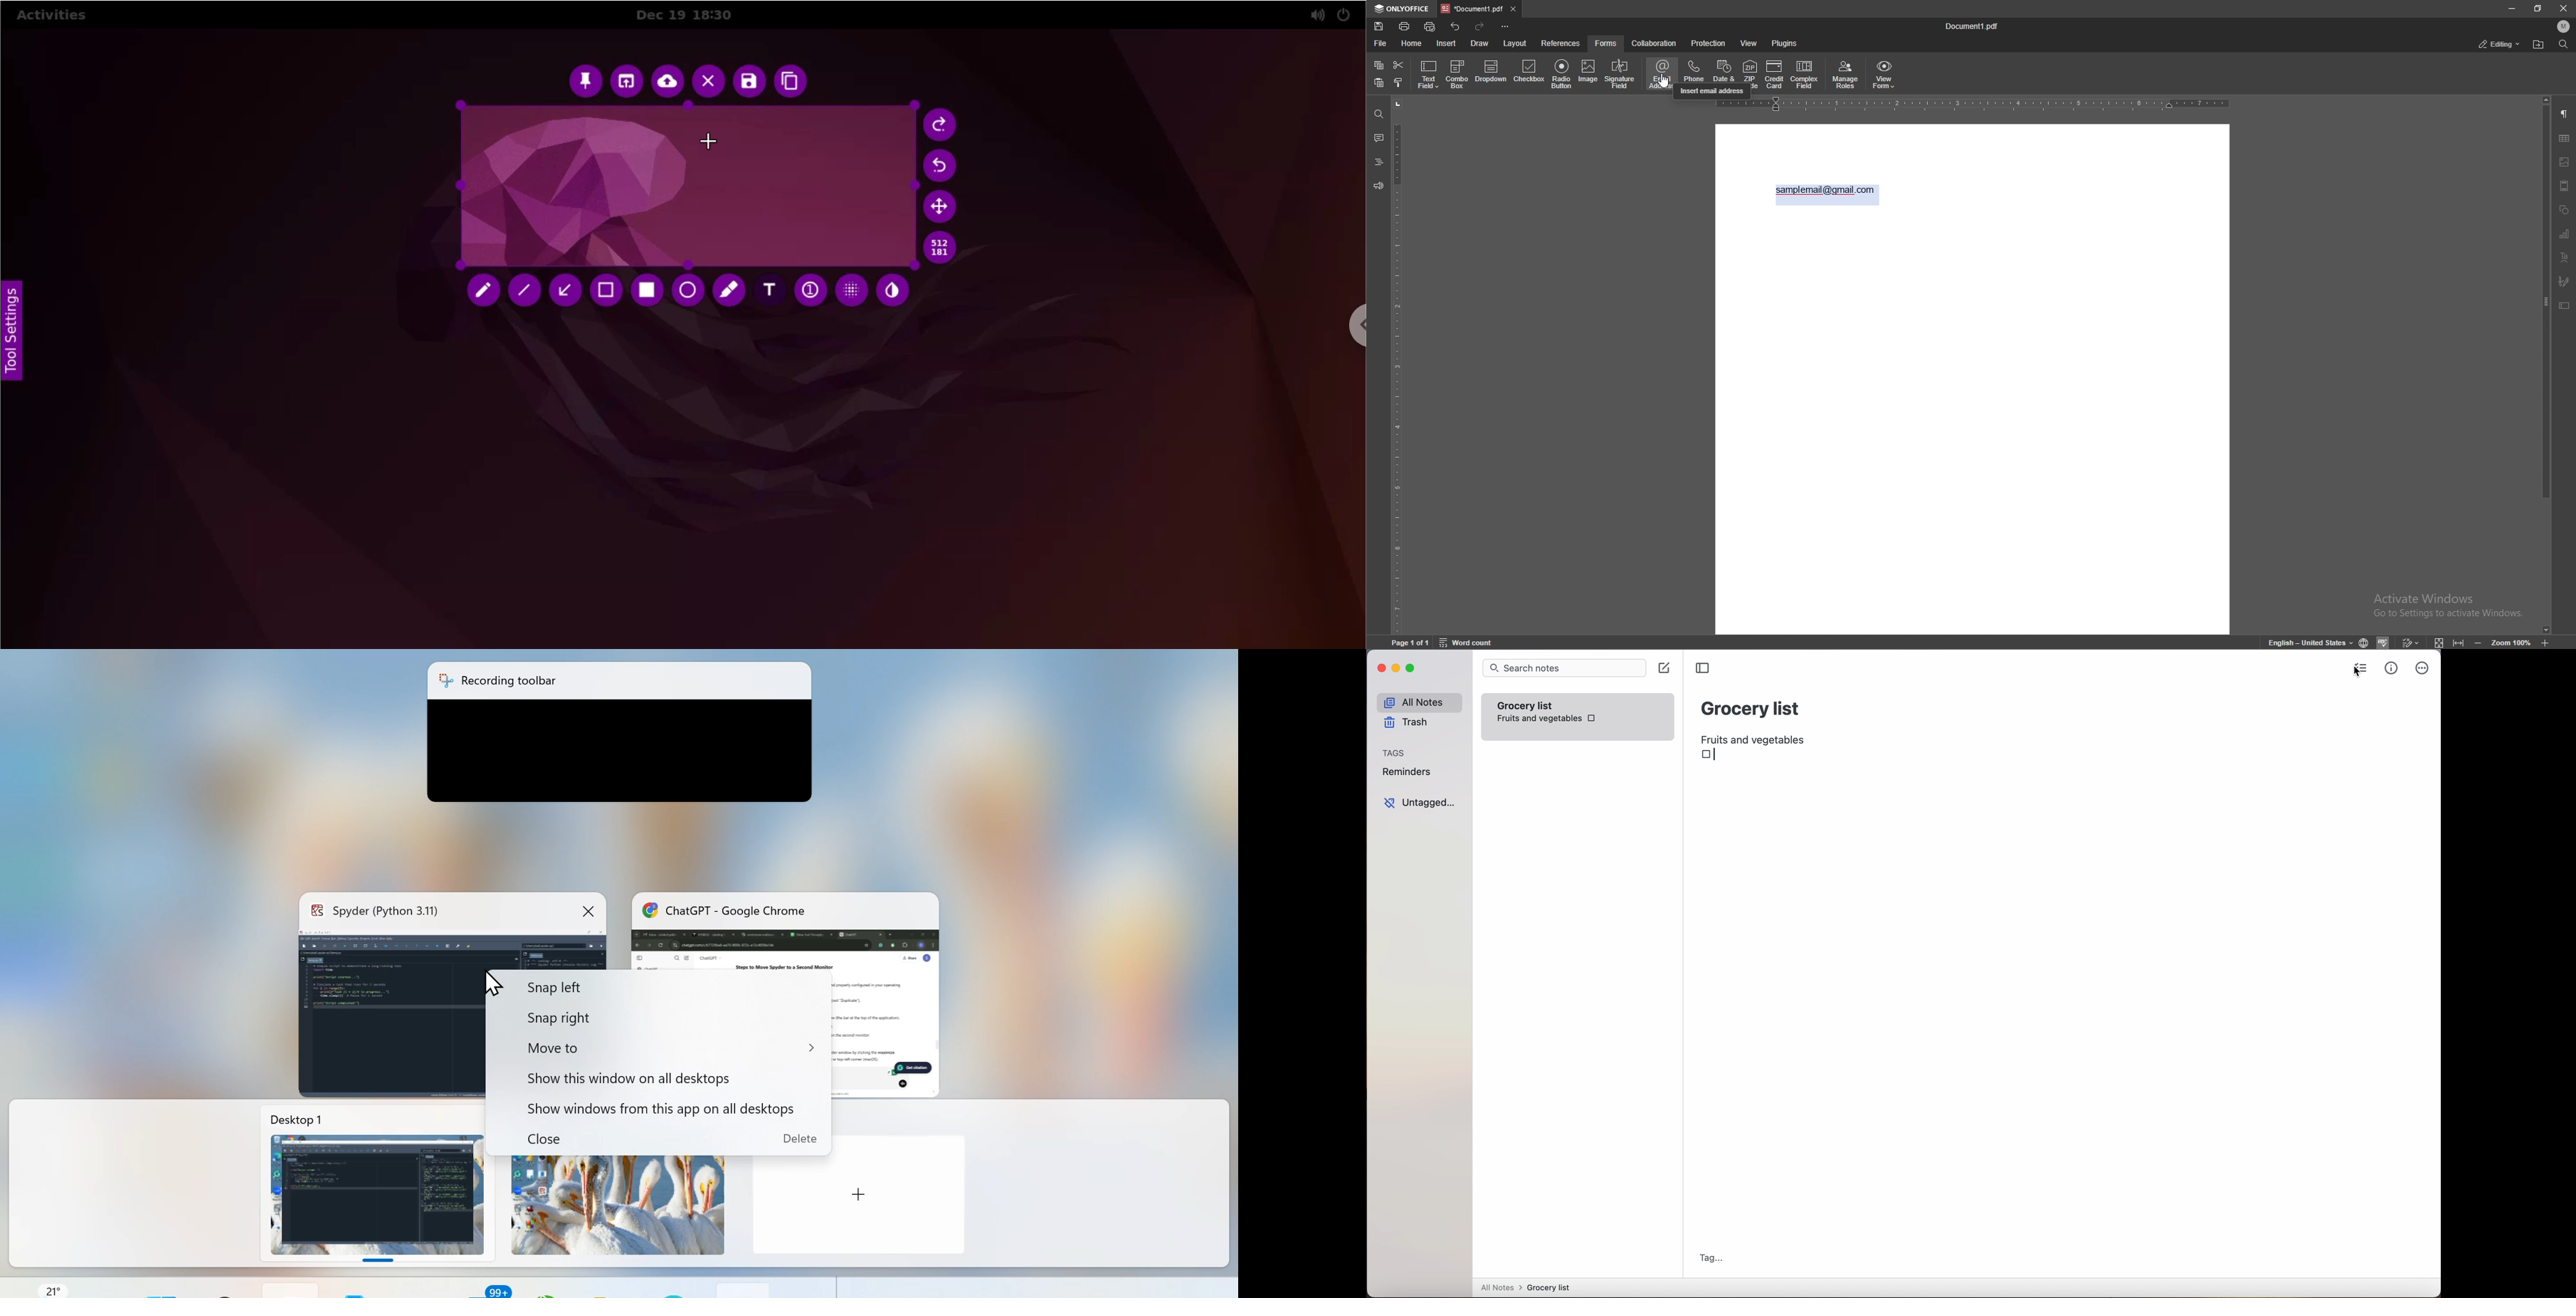 The width and height of the screenshot is (2576, 1316). Describe the element at coordinates (618, 988) in the screenshot. I see `Snap left` at that location.